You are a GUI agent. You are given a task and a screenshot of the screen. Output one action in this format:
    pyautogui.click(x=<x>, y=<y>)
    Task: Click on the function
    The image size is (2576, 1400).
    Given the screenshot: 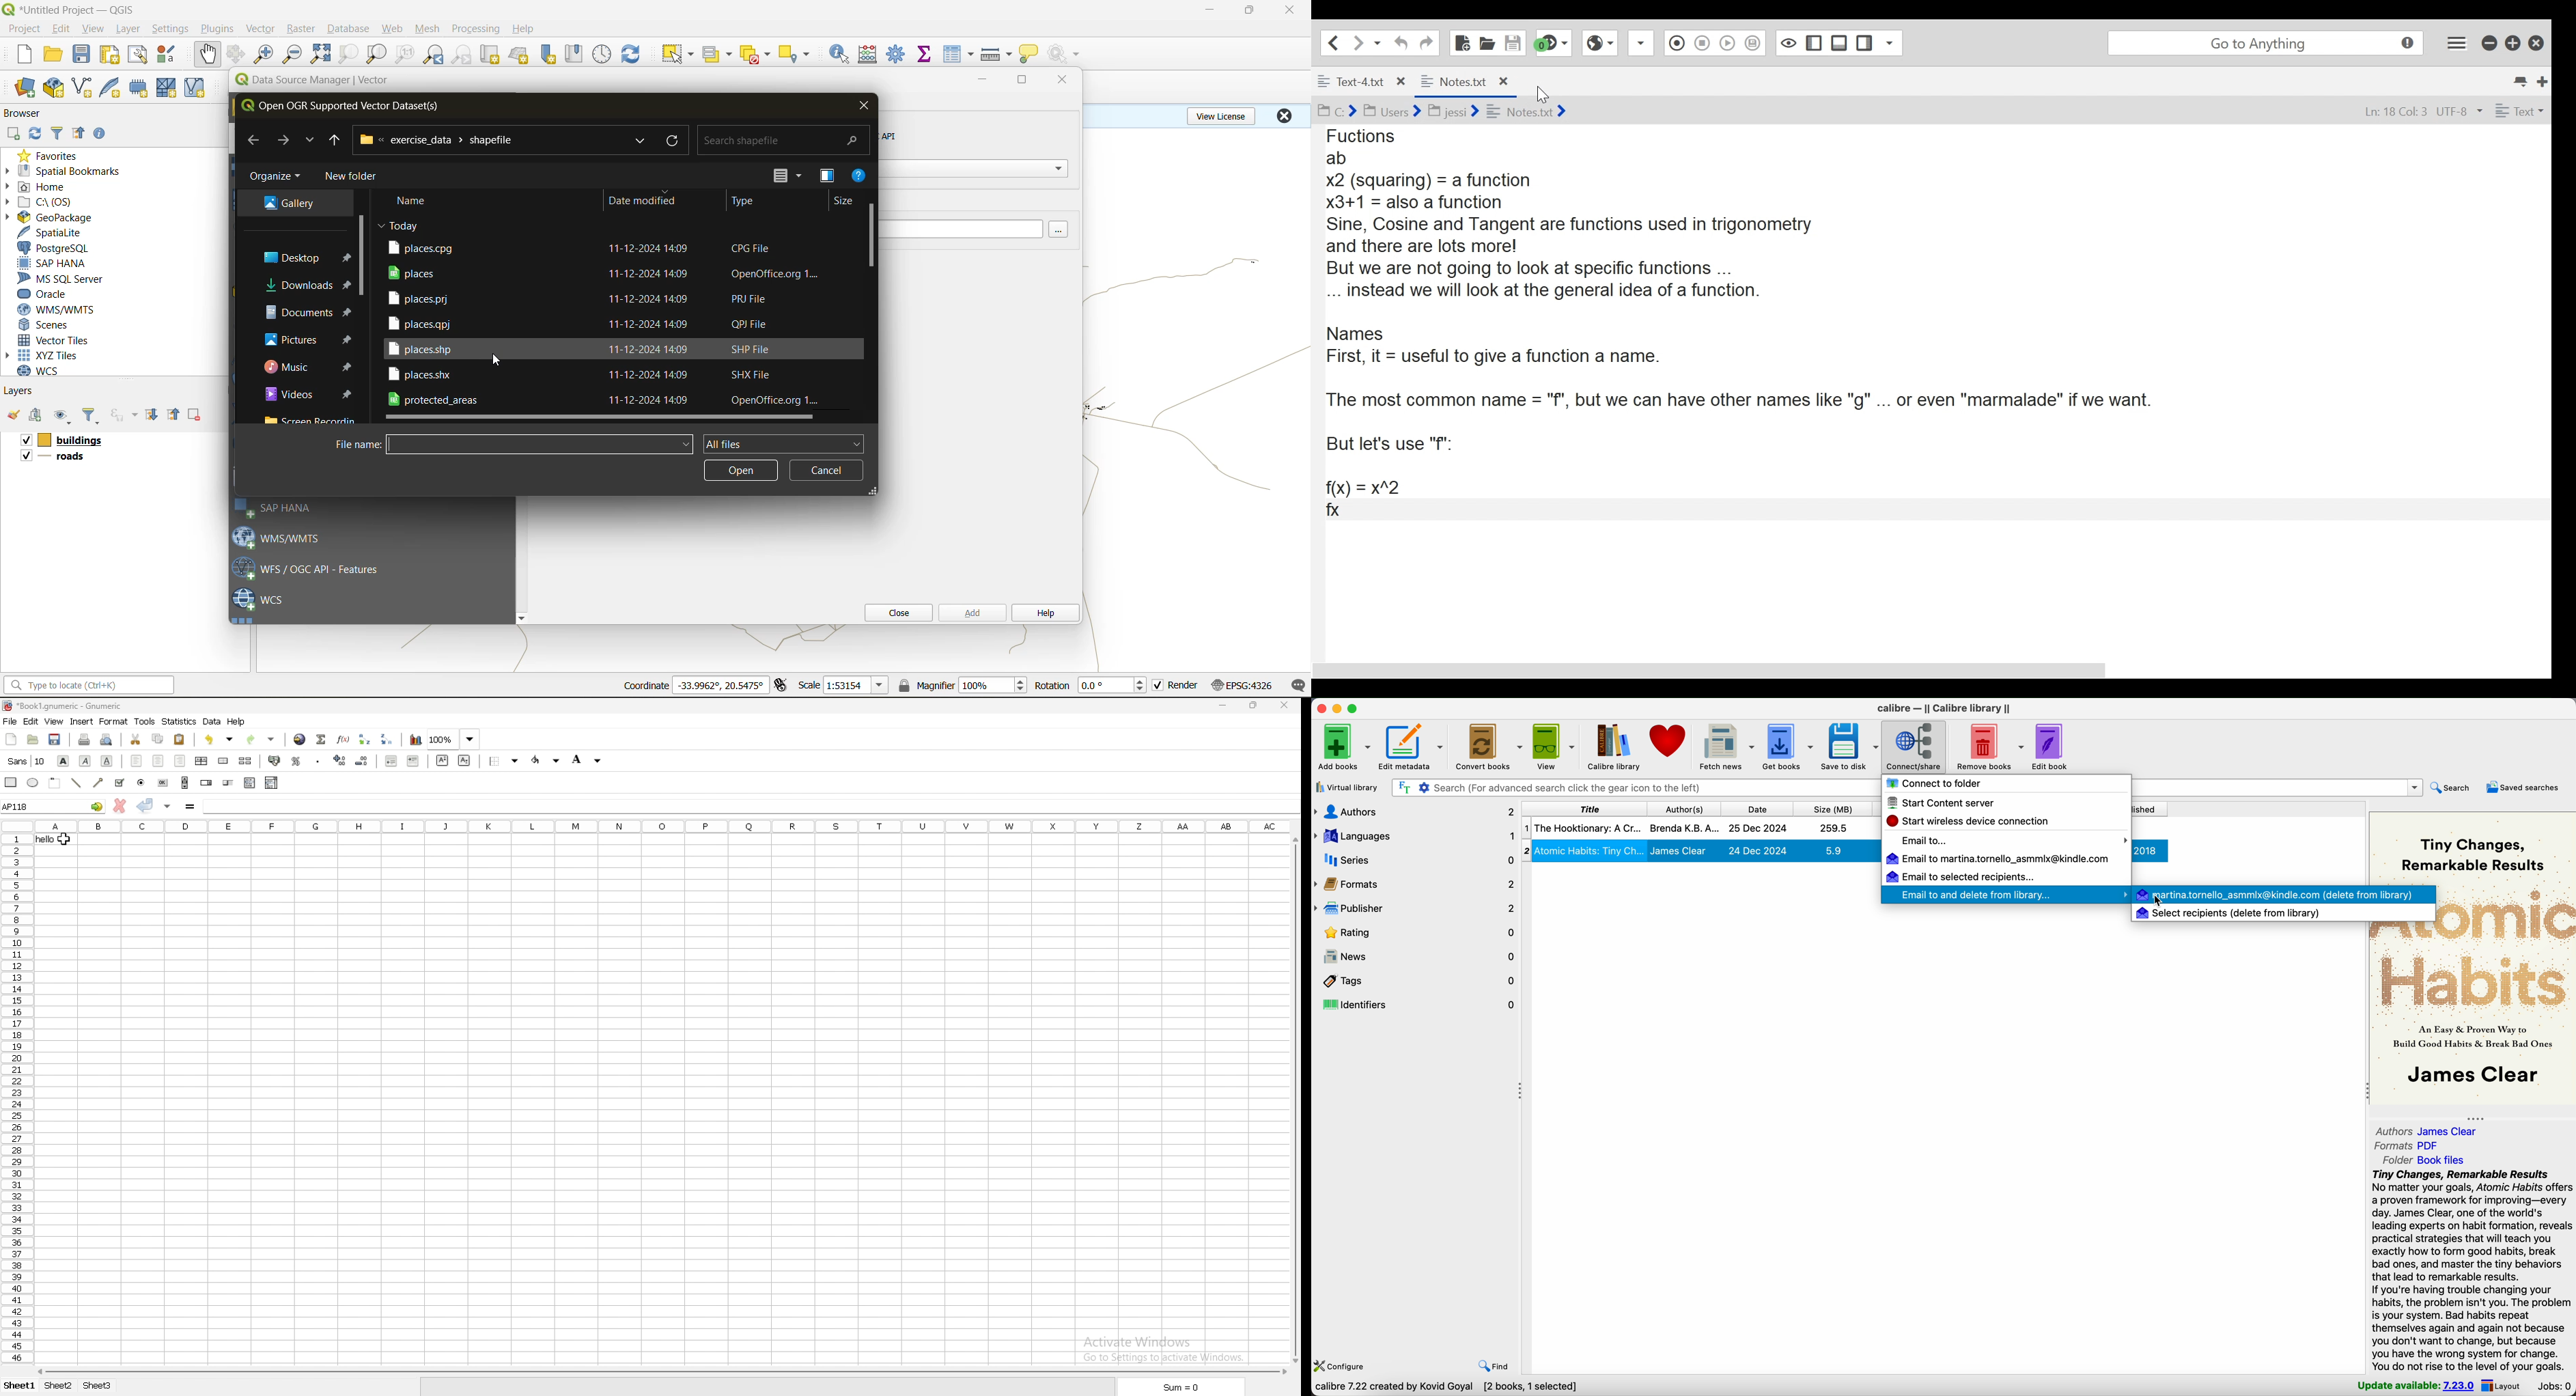 What is the action you would take?
    pyautogui.click(x=344, y=739)
    